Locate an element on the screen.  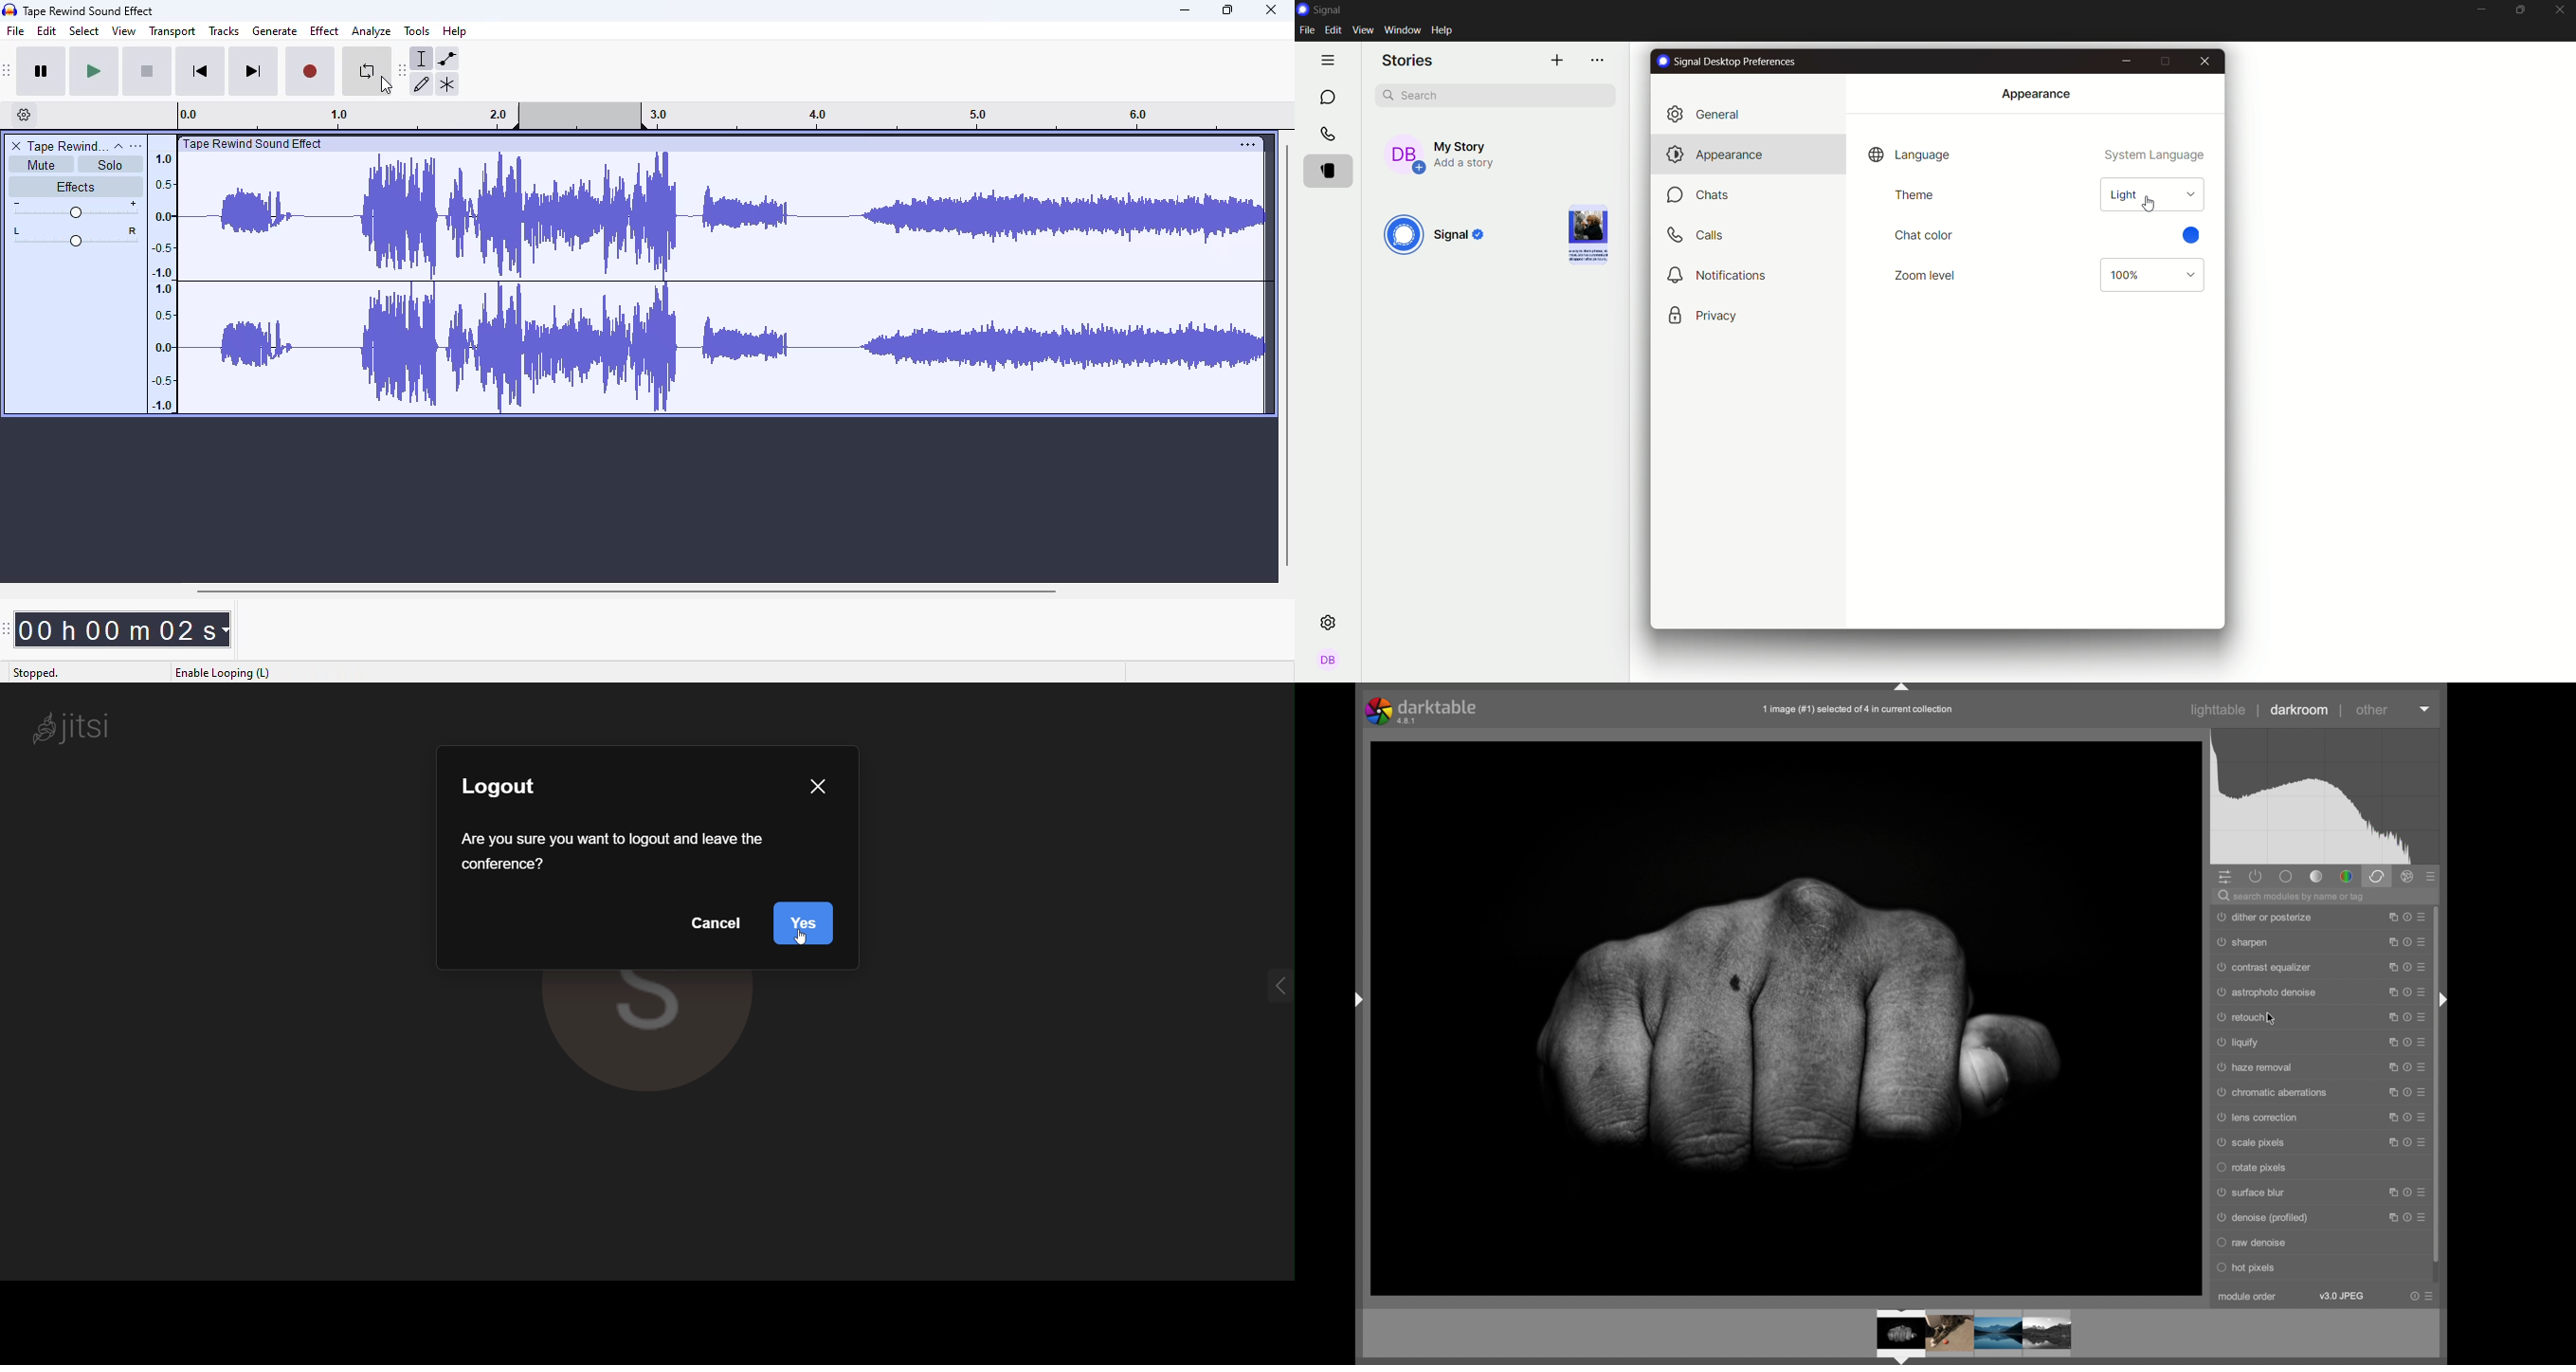
lighttable is located at coordinates (2218, 710).